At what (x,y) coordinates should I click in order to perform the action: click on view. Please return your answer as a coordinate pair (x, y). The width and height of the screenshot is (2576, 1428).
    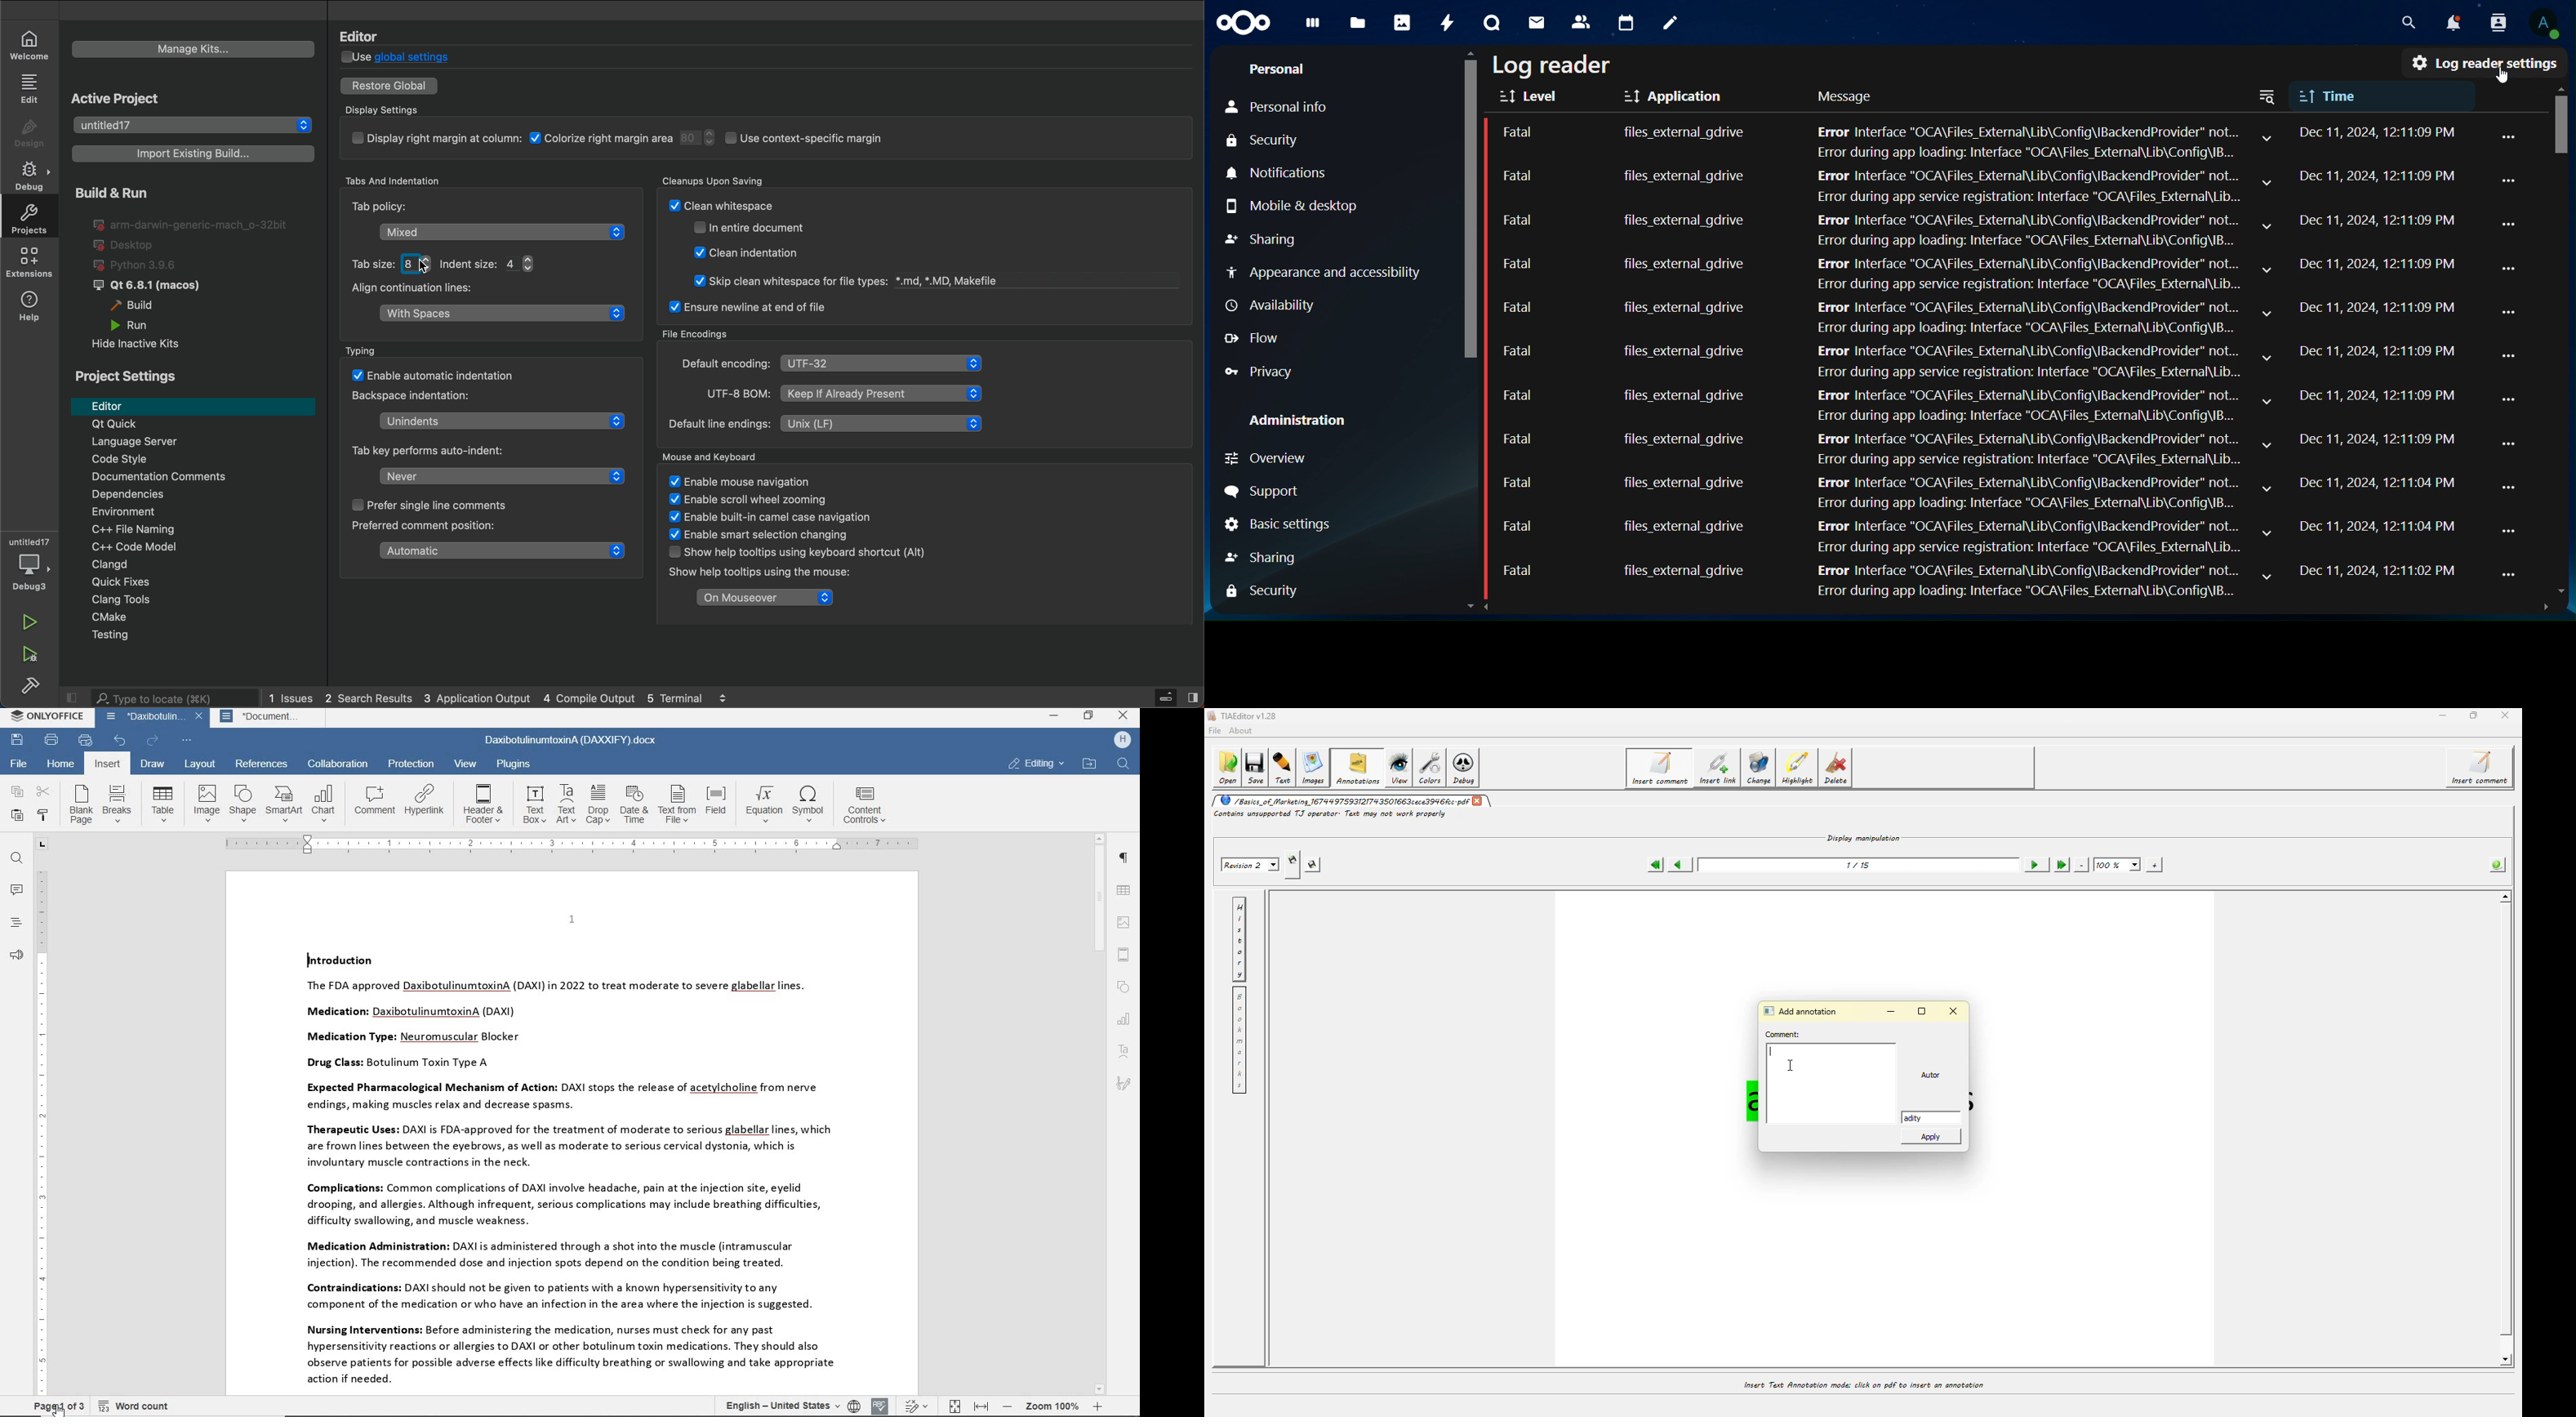
    Looking at the image, I should click on (464, 763).